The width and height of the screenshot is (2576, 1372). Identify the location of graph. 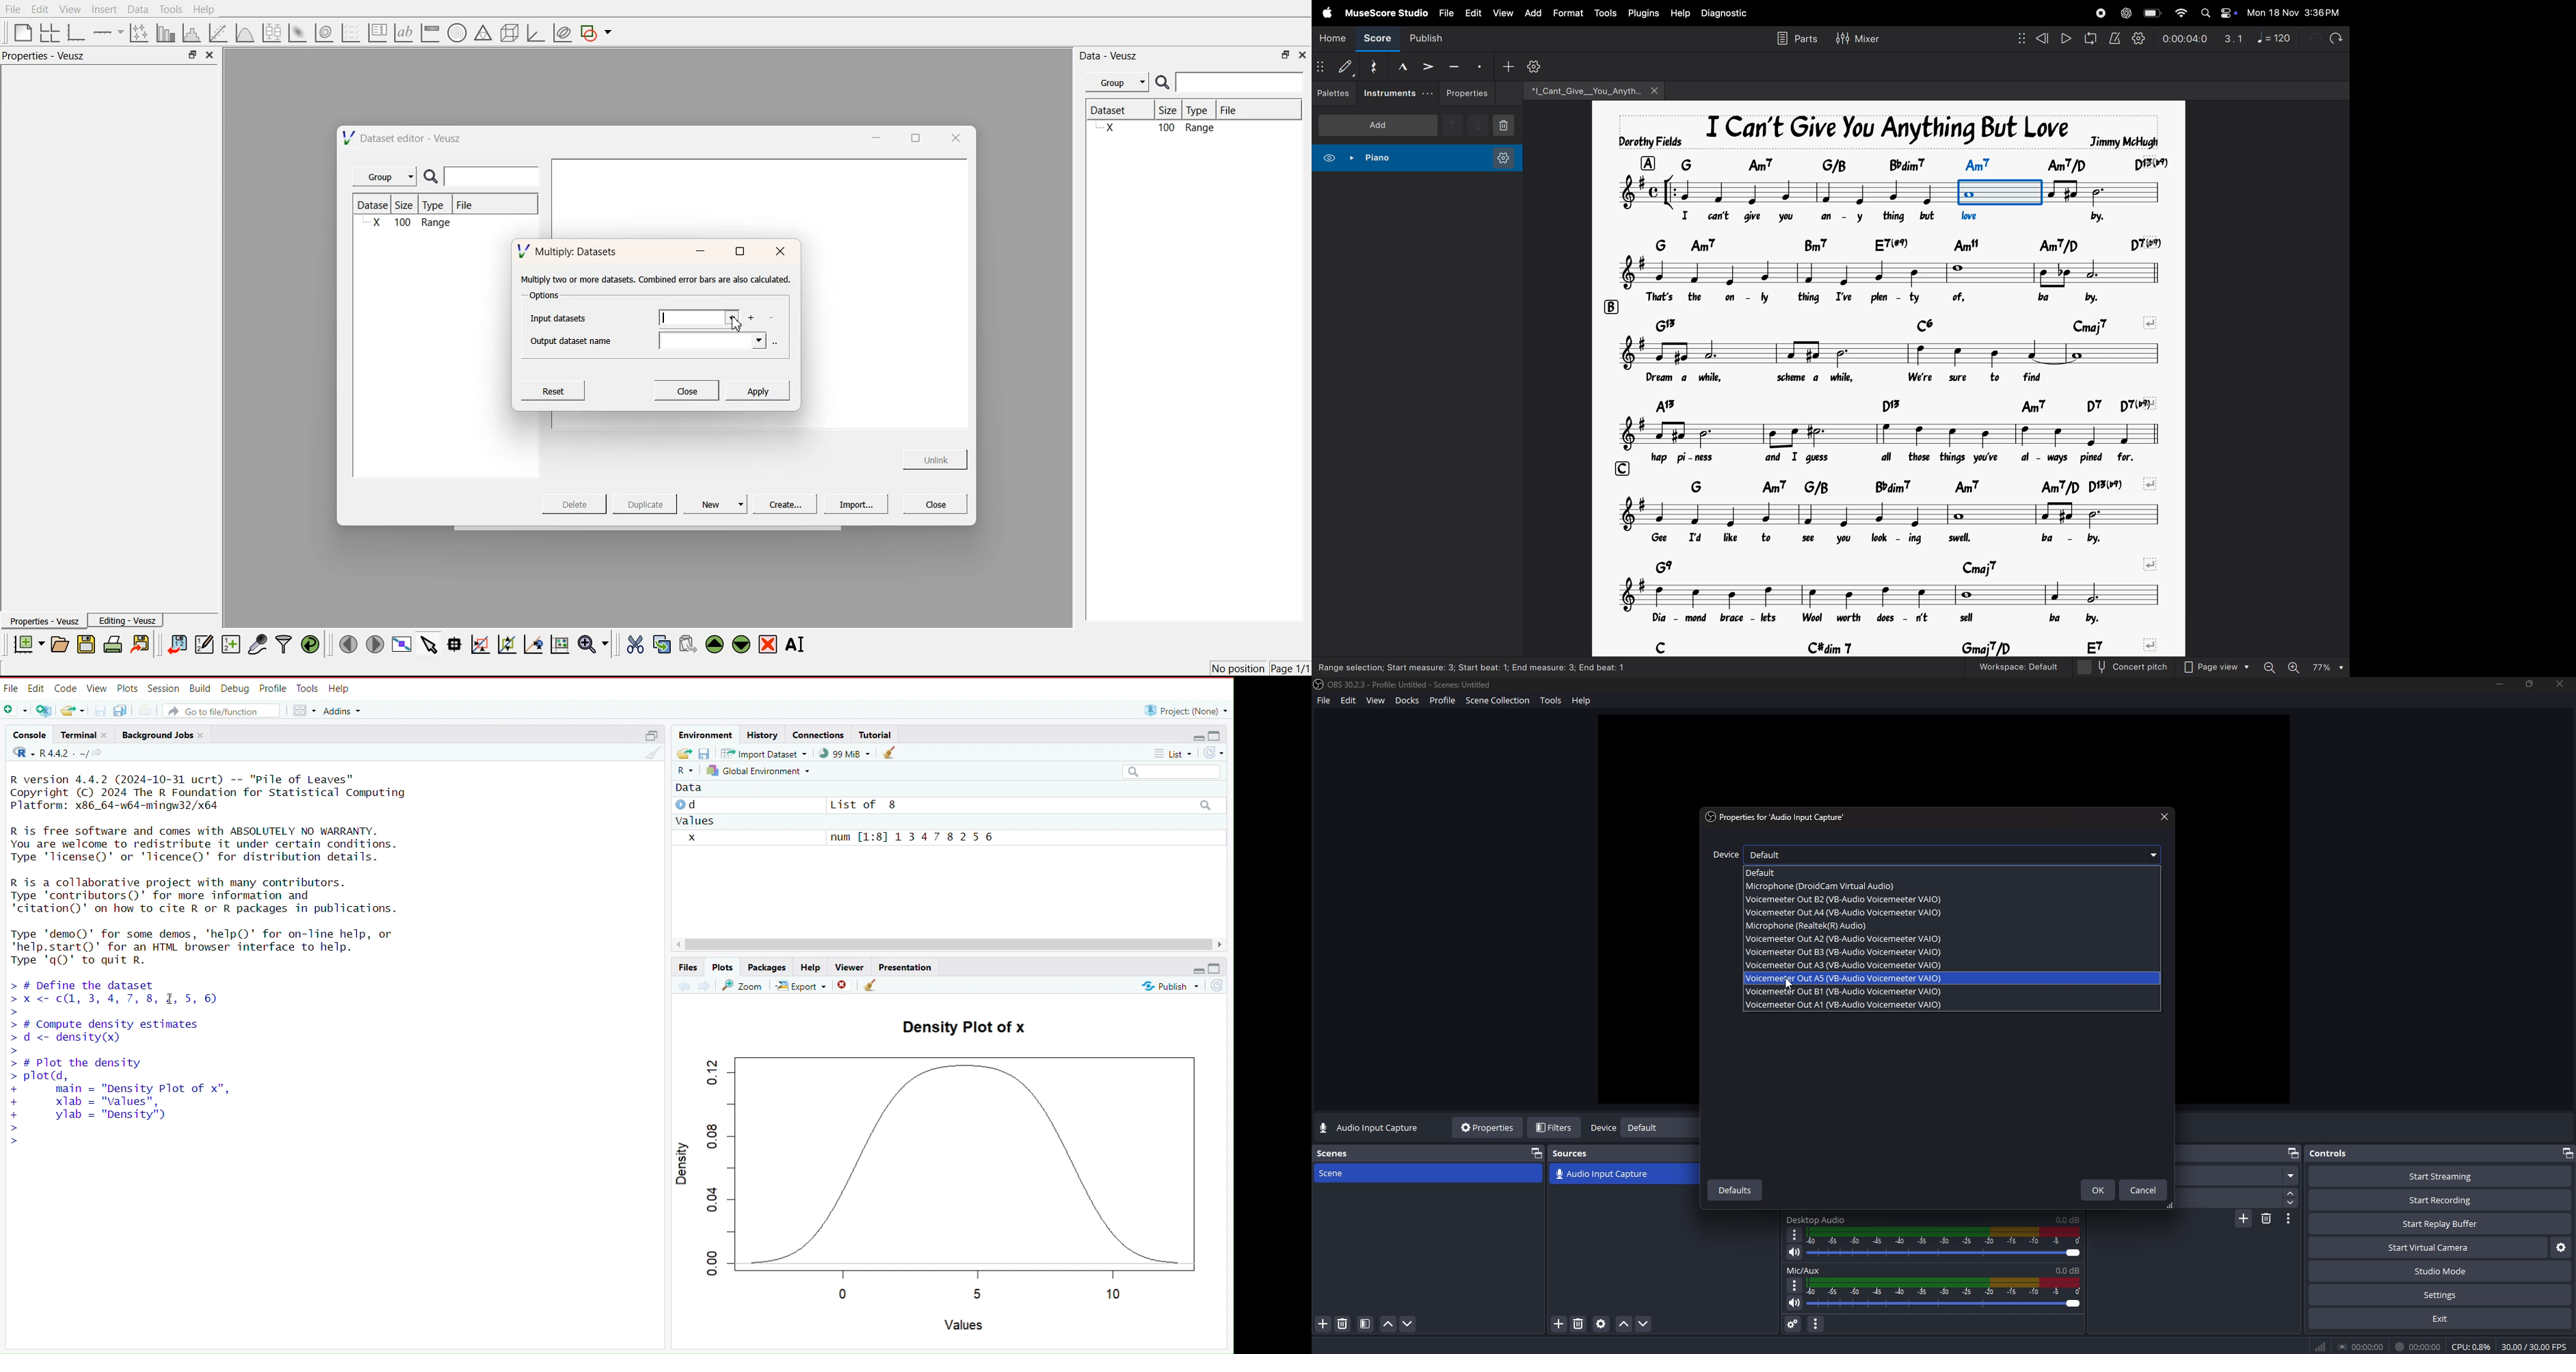
(952, 1177).